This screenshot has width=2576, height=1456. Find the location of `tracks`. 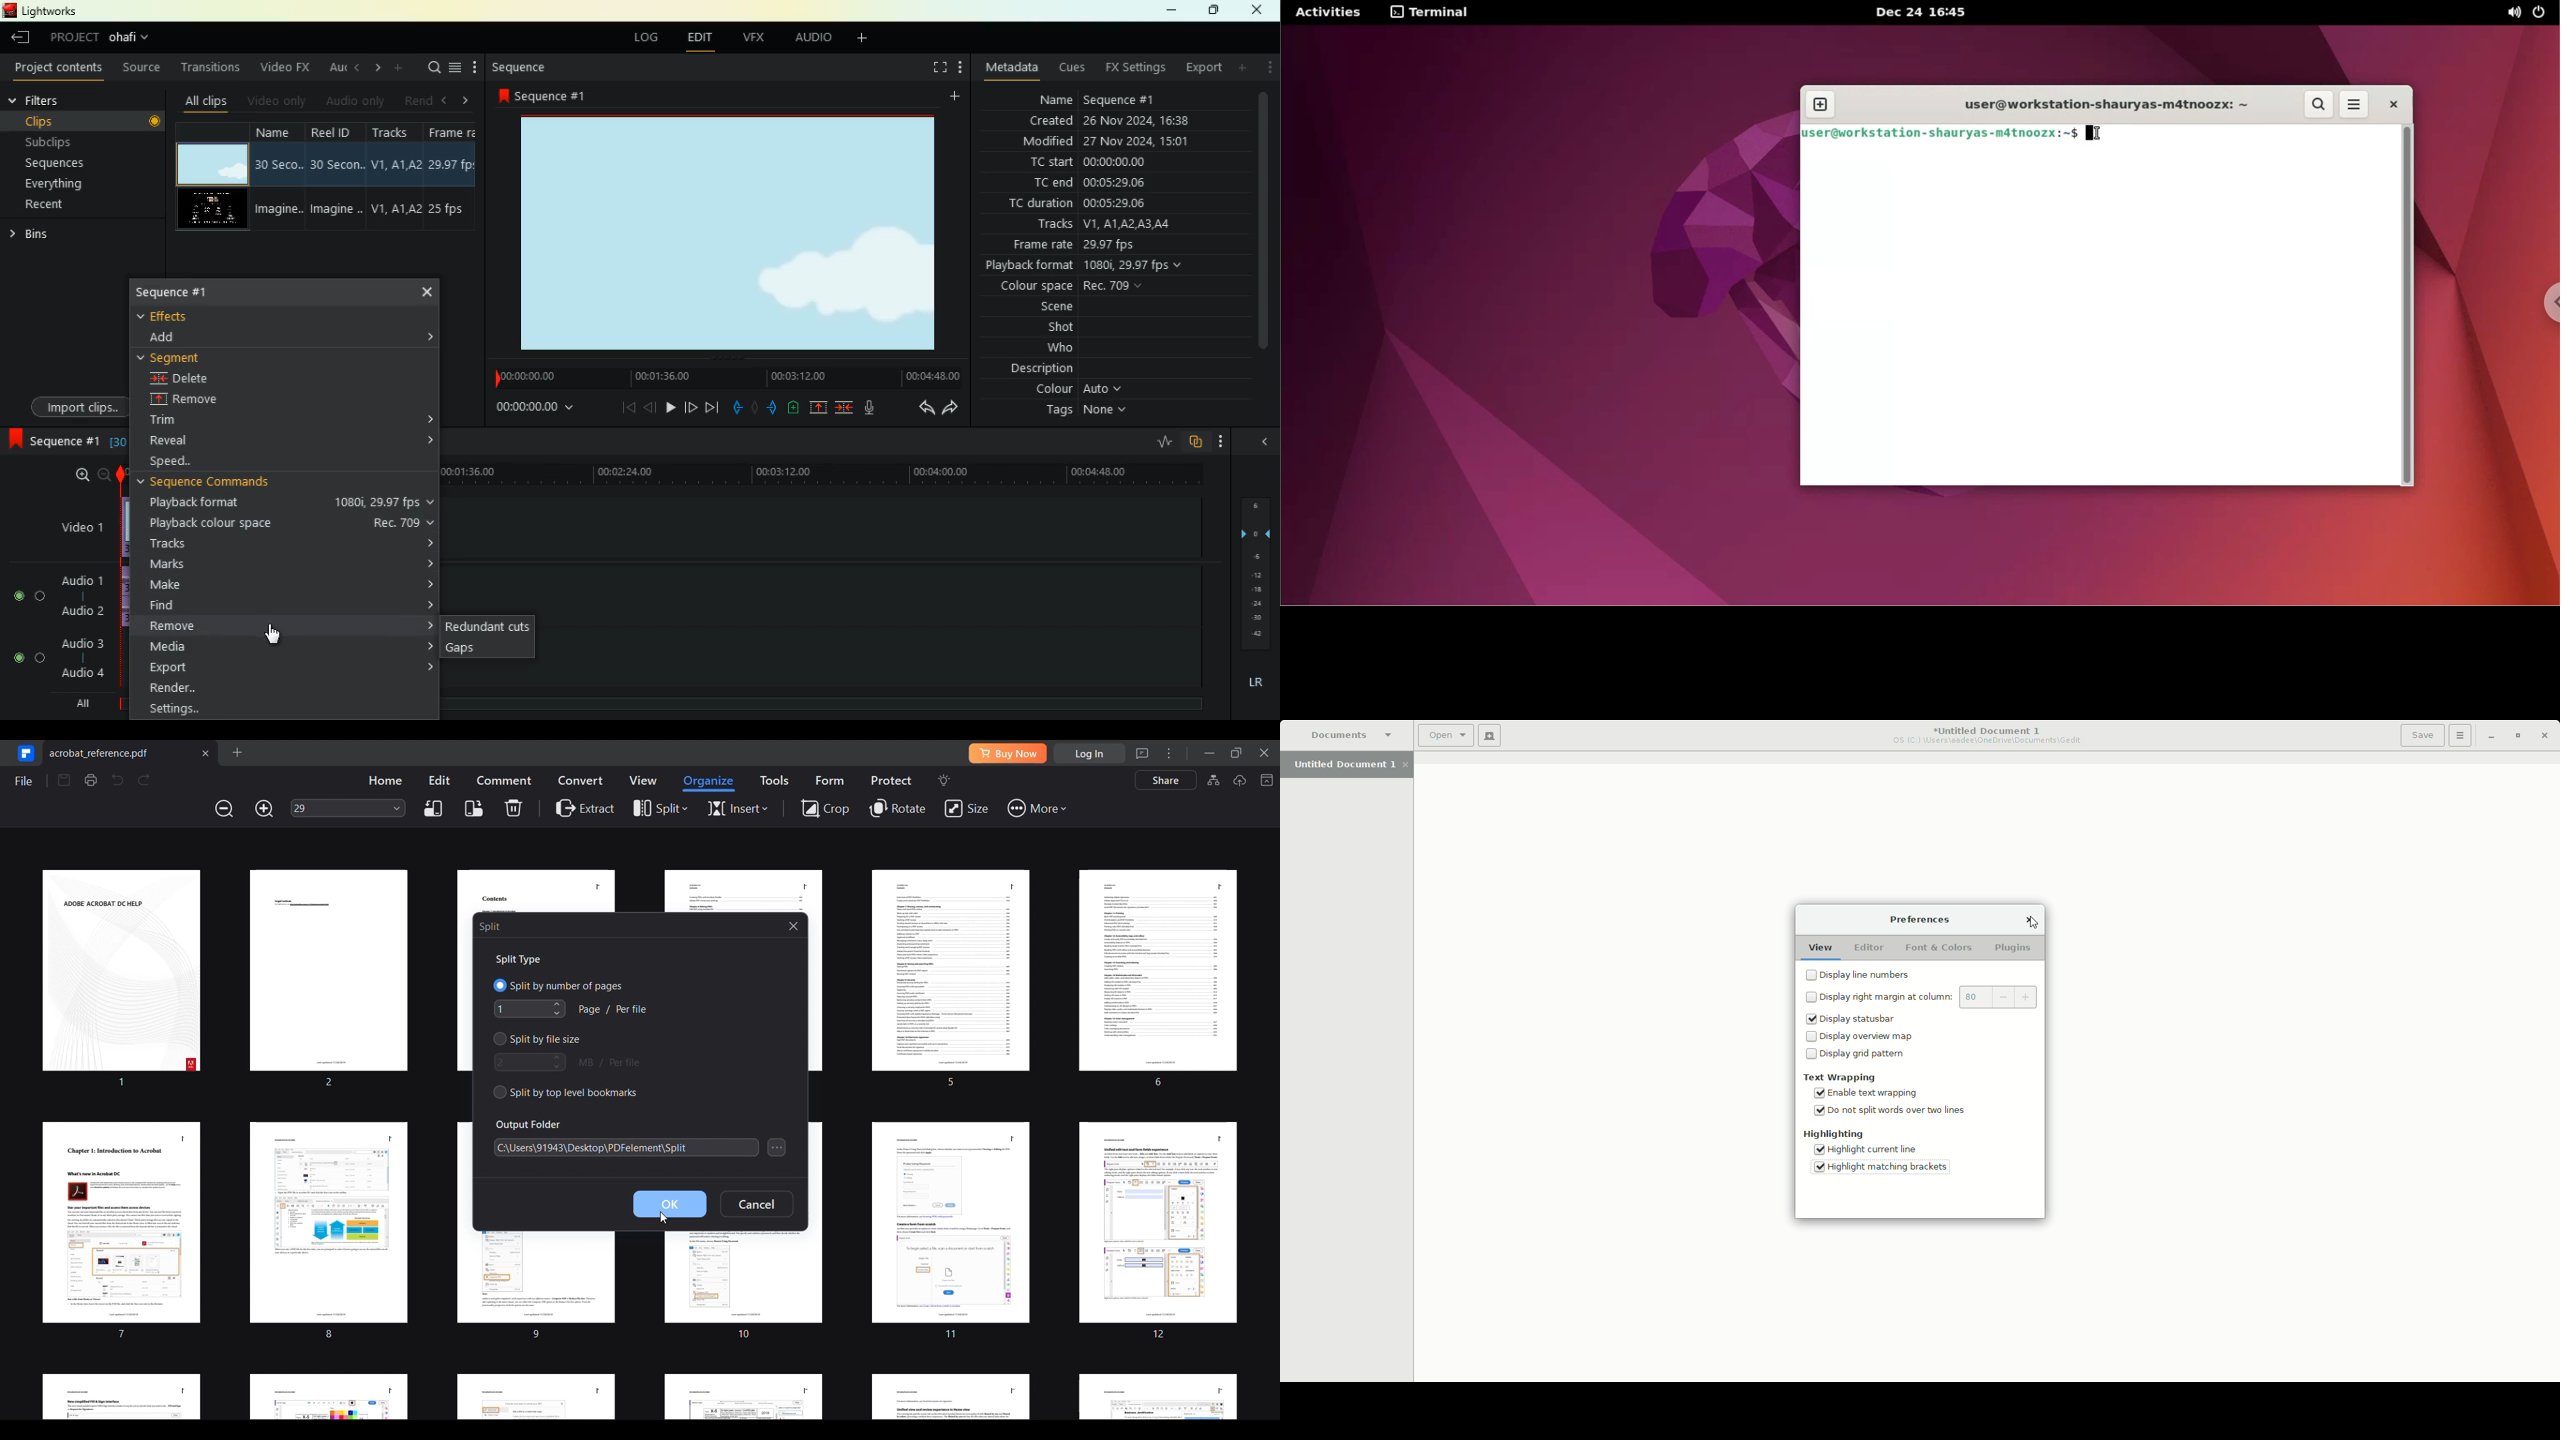

tracks is located at coordinates (398, 175).